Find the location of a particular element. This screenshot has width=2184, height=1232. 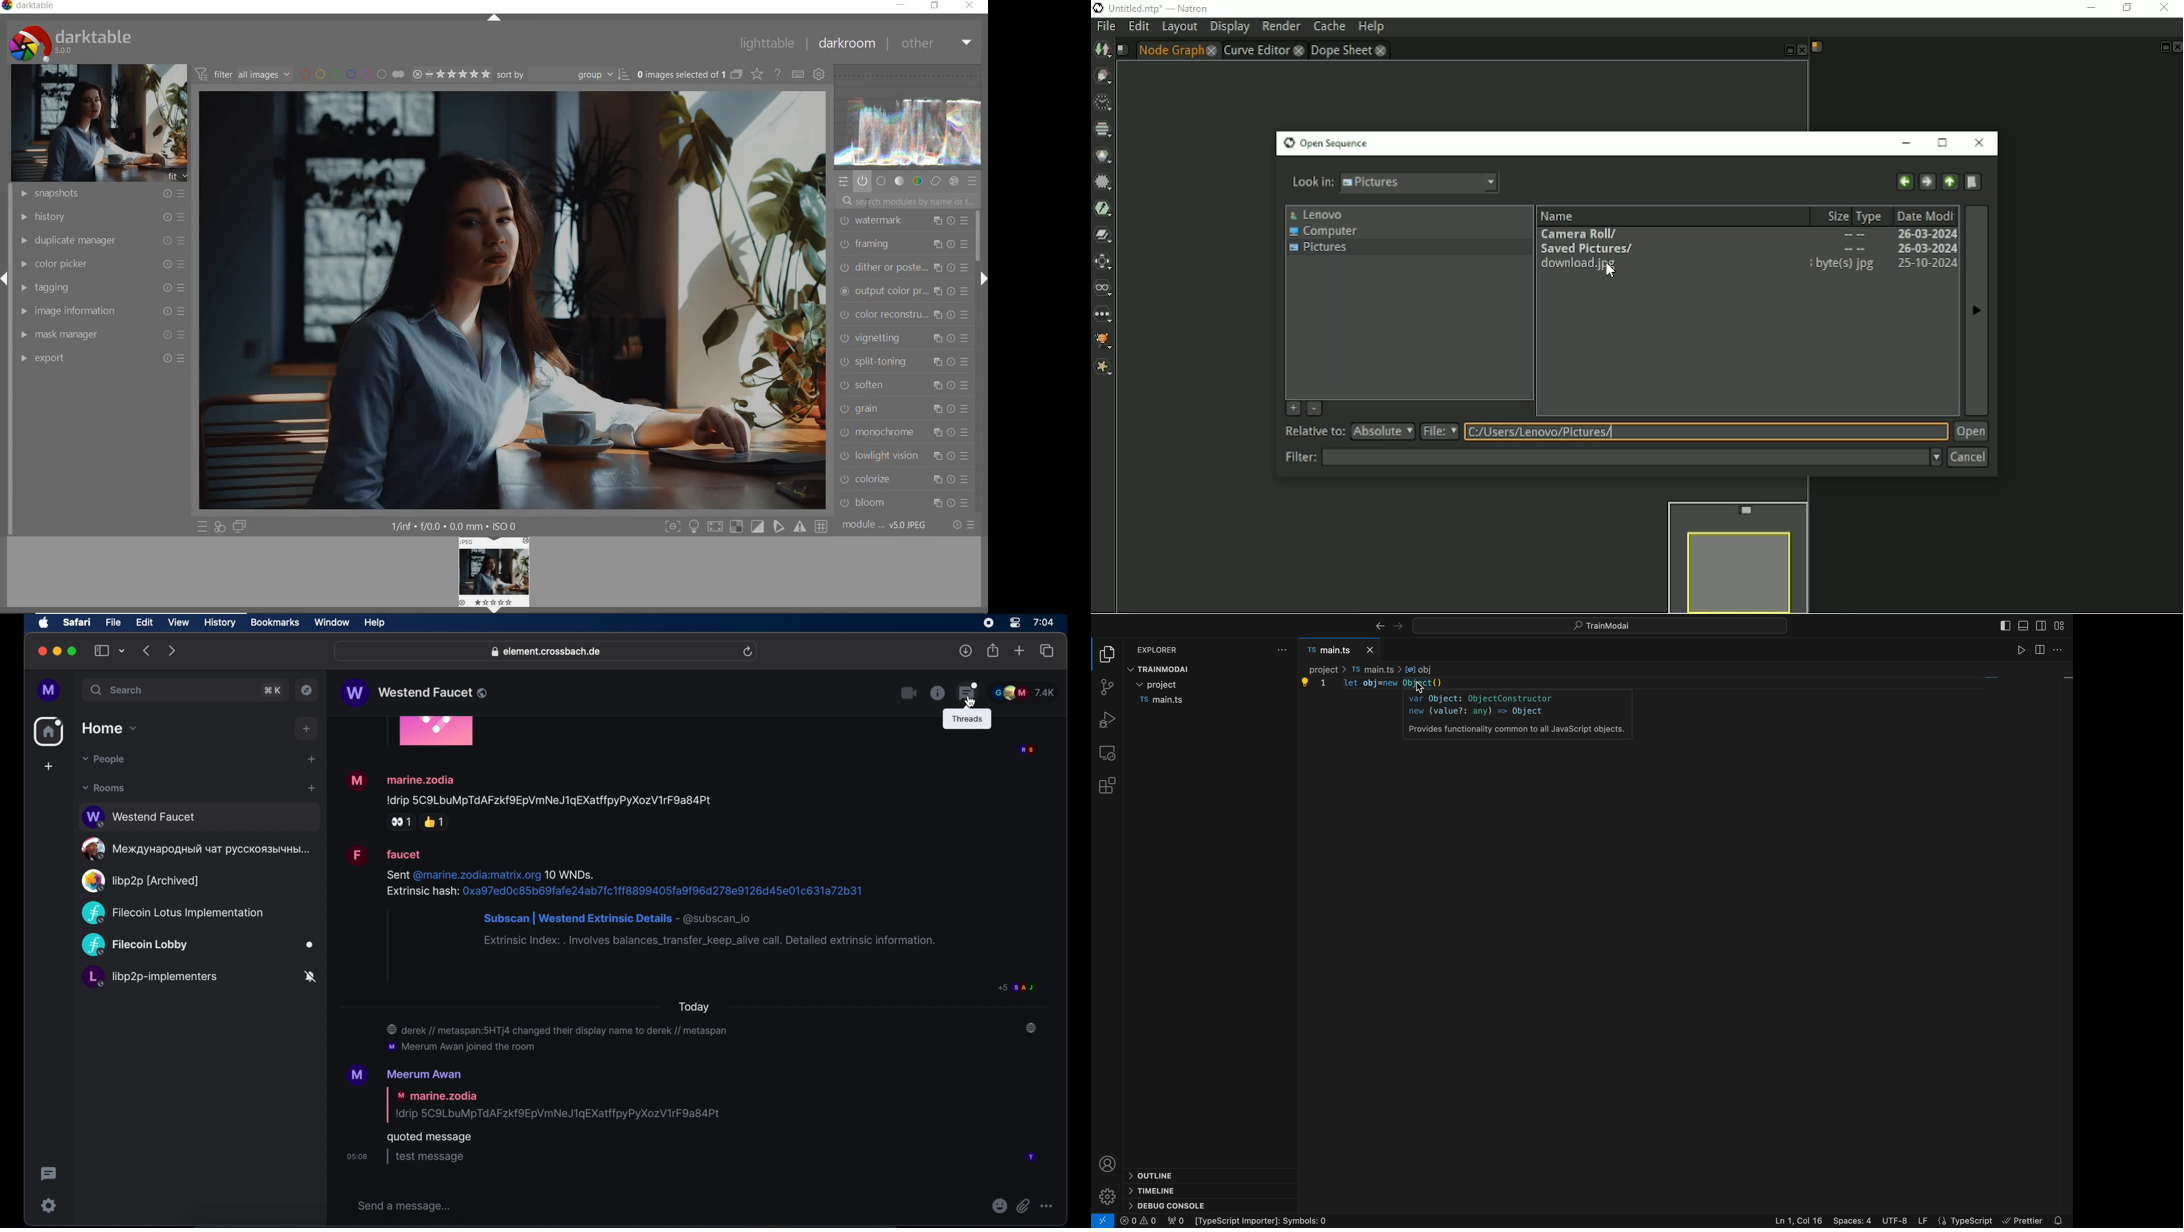

expand/collapse is located at coordinates (493, 19).